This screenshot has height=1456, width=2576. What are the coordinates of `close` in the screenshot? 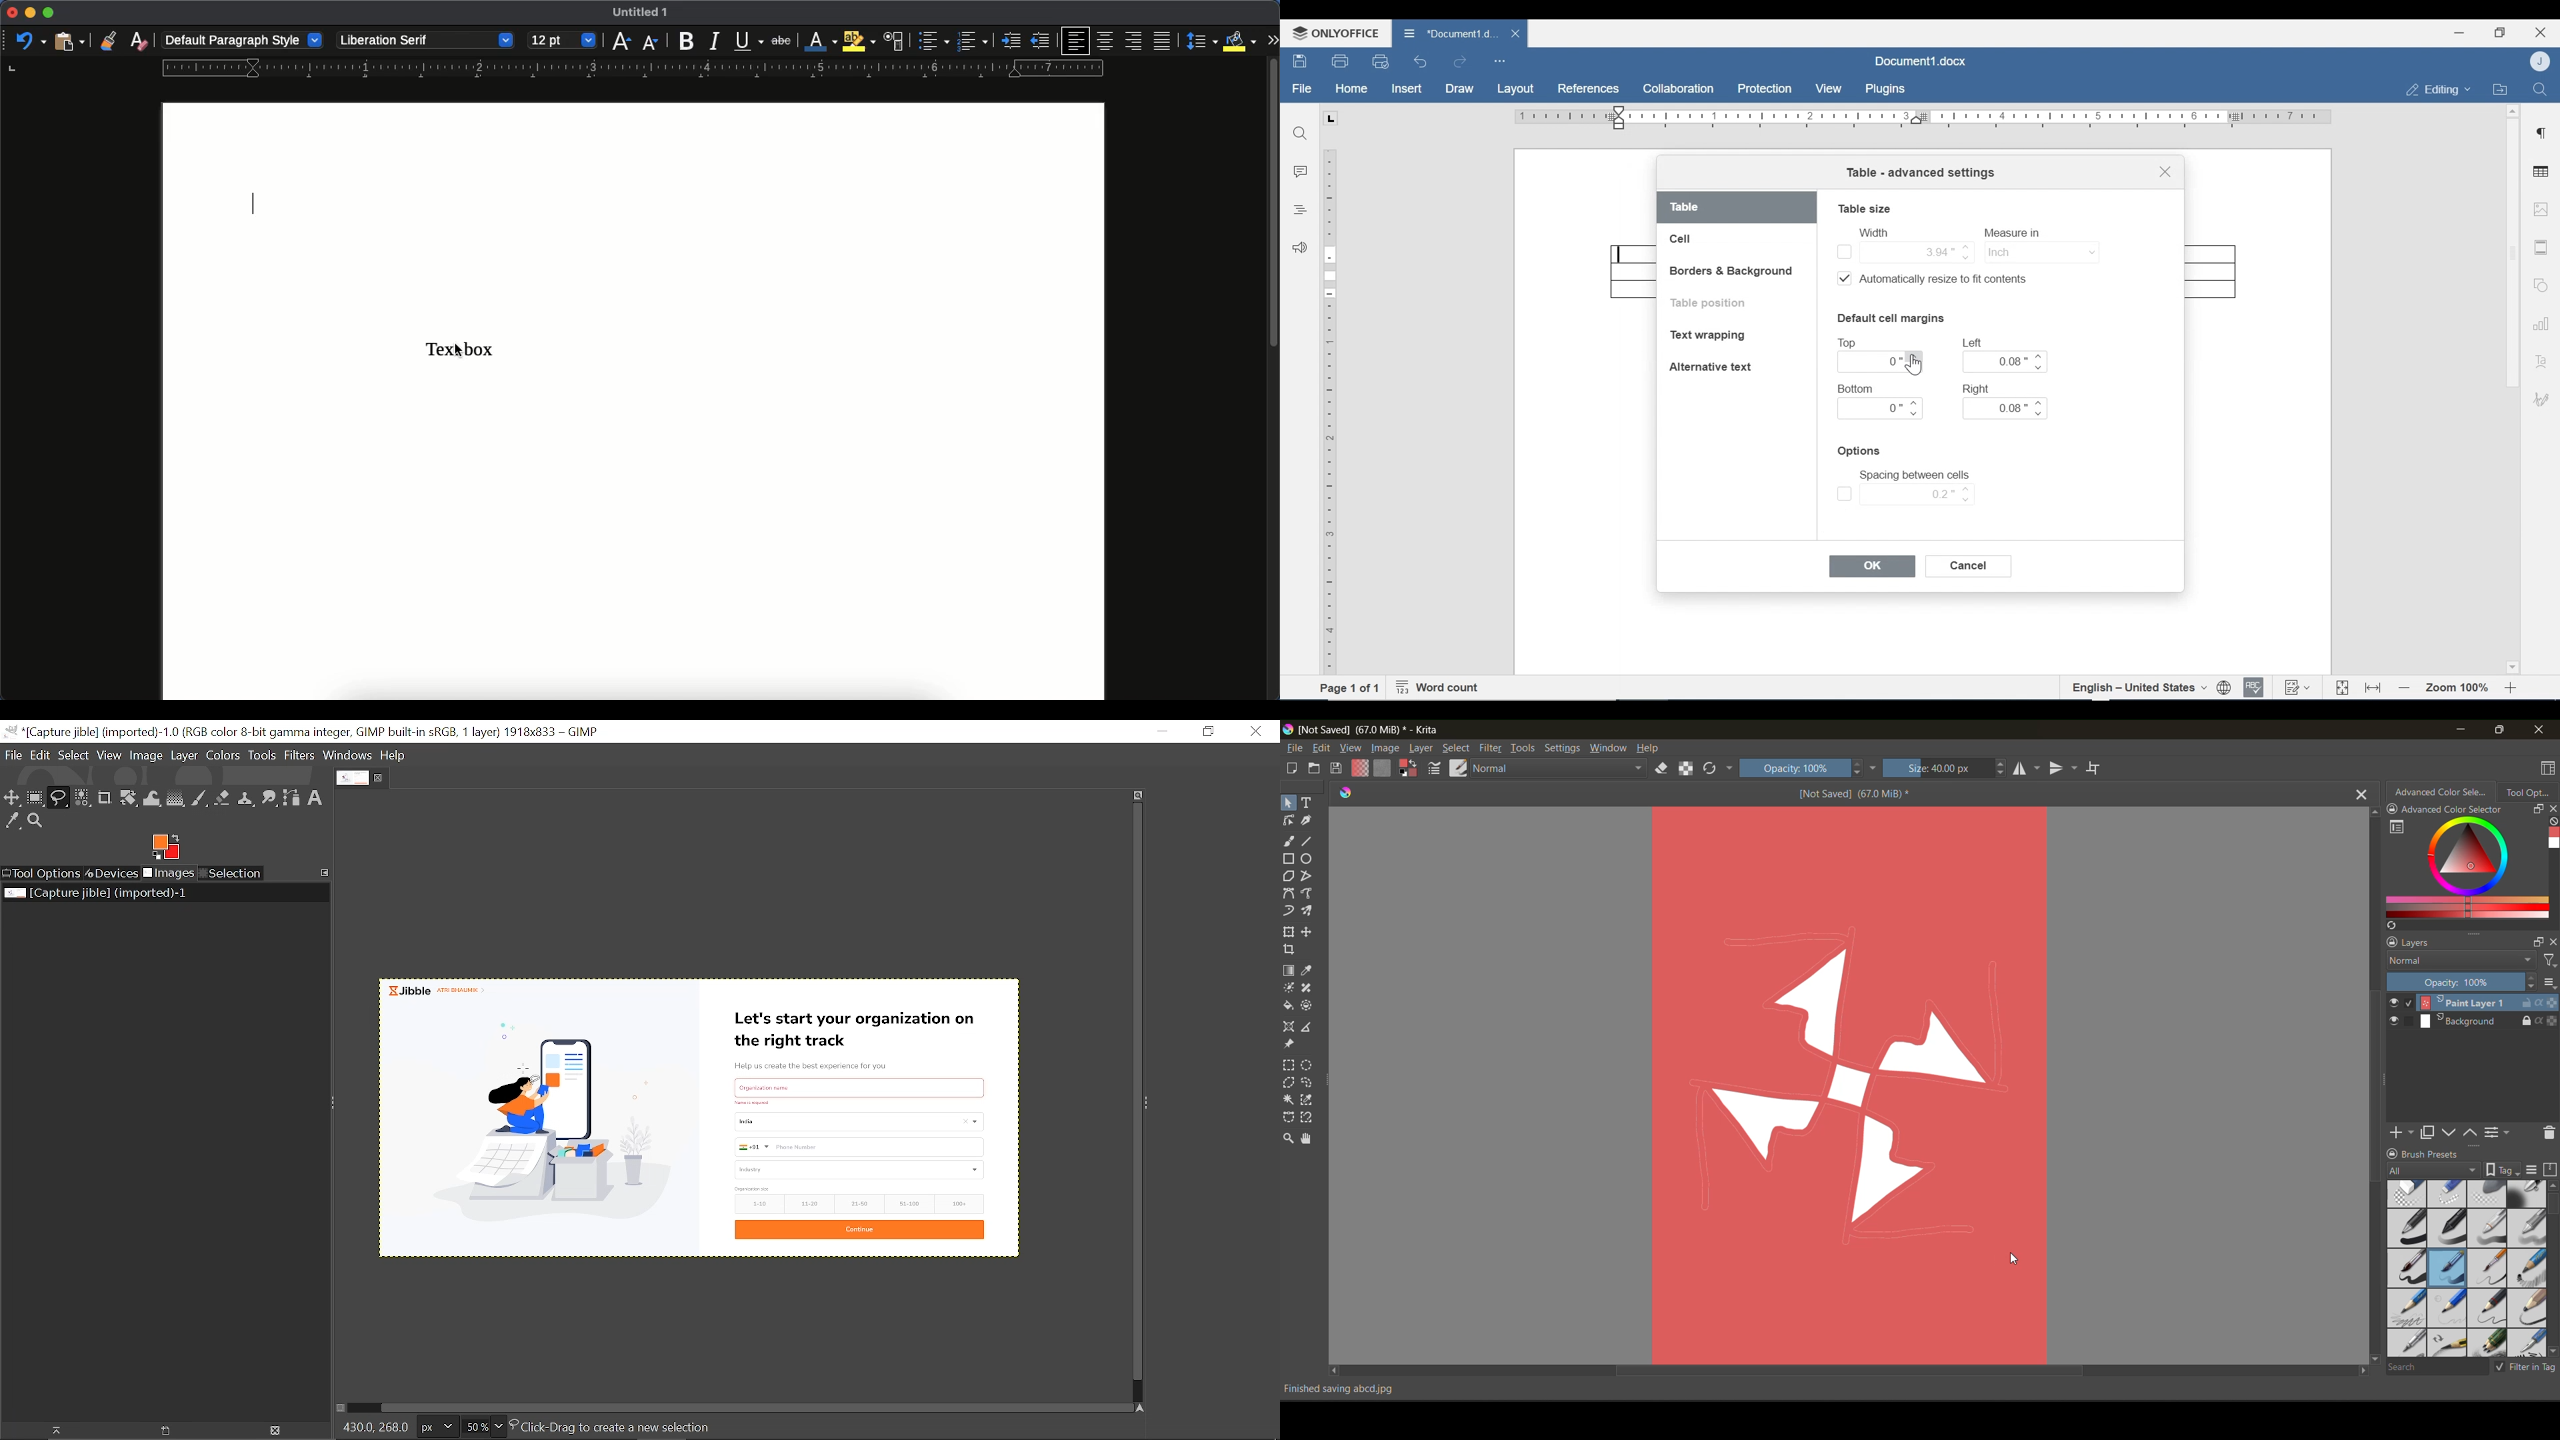 It's located at (2552, 944).